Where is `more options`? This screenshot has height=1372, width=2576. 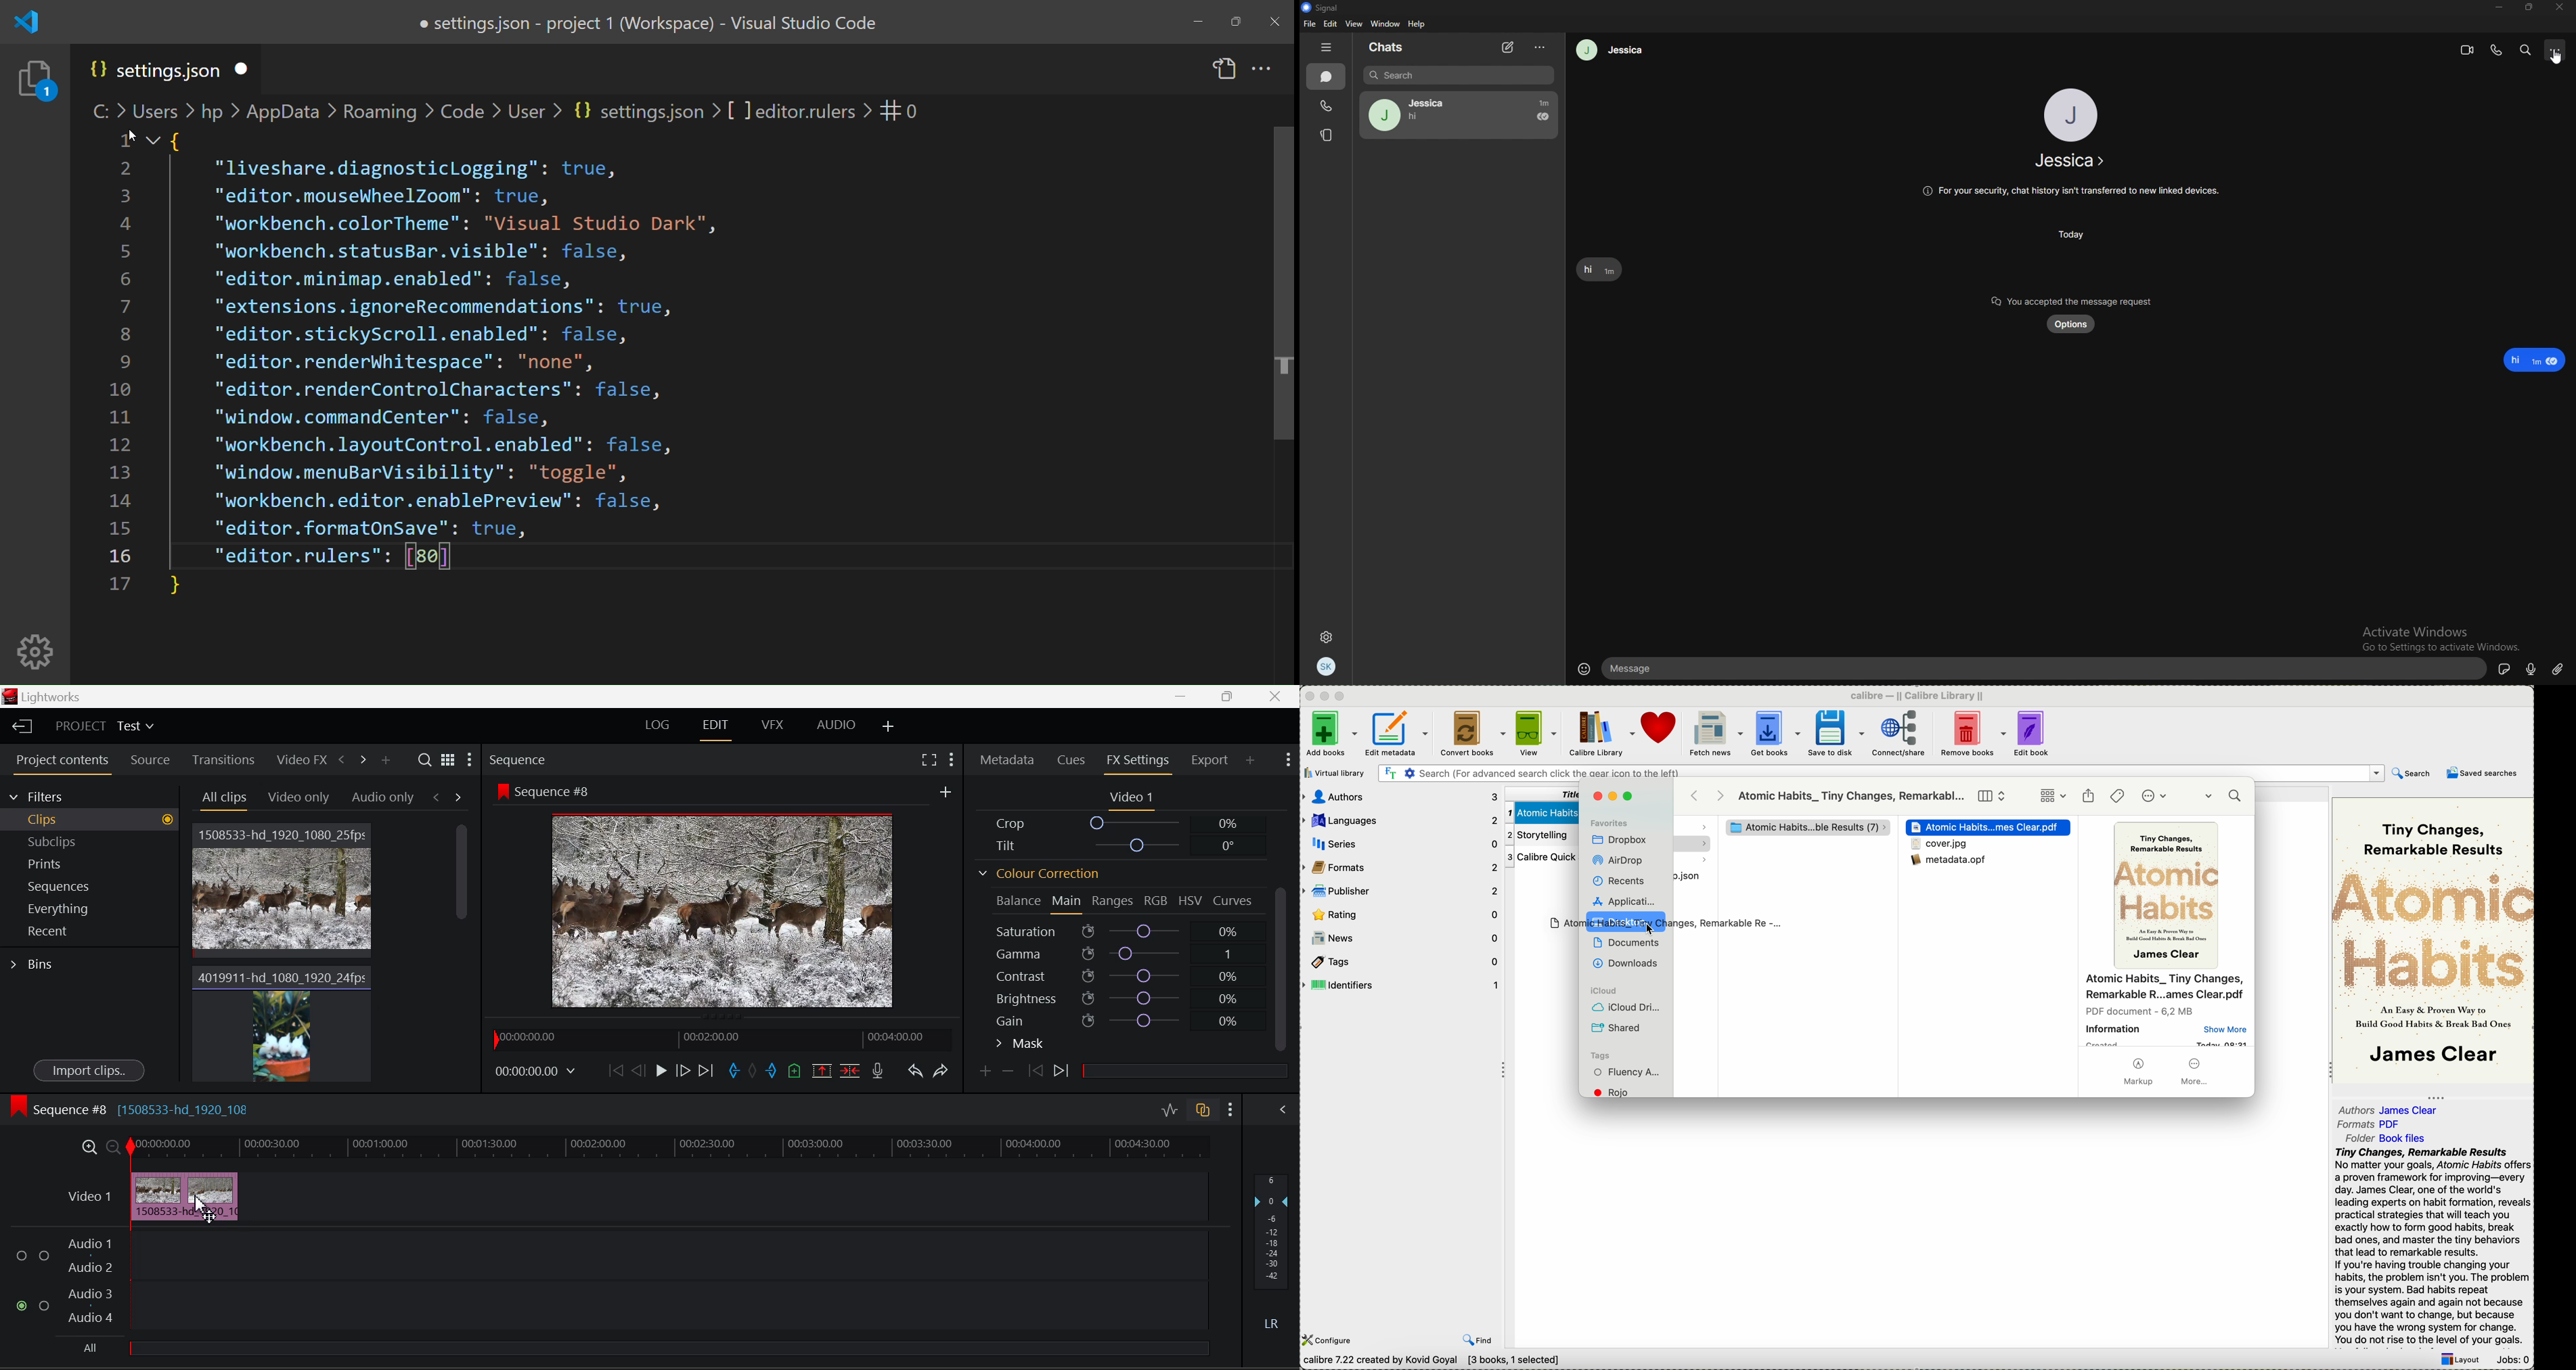
more options is located at coordinates (2157, 797).